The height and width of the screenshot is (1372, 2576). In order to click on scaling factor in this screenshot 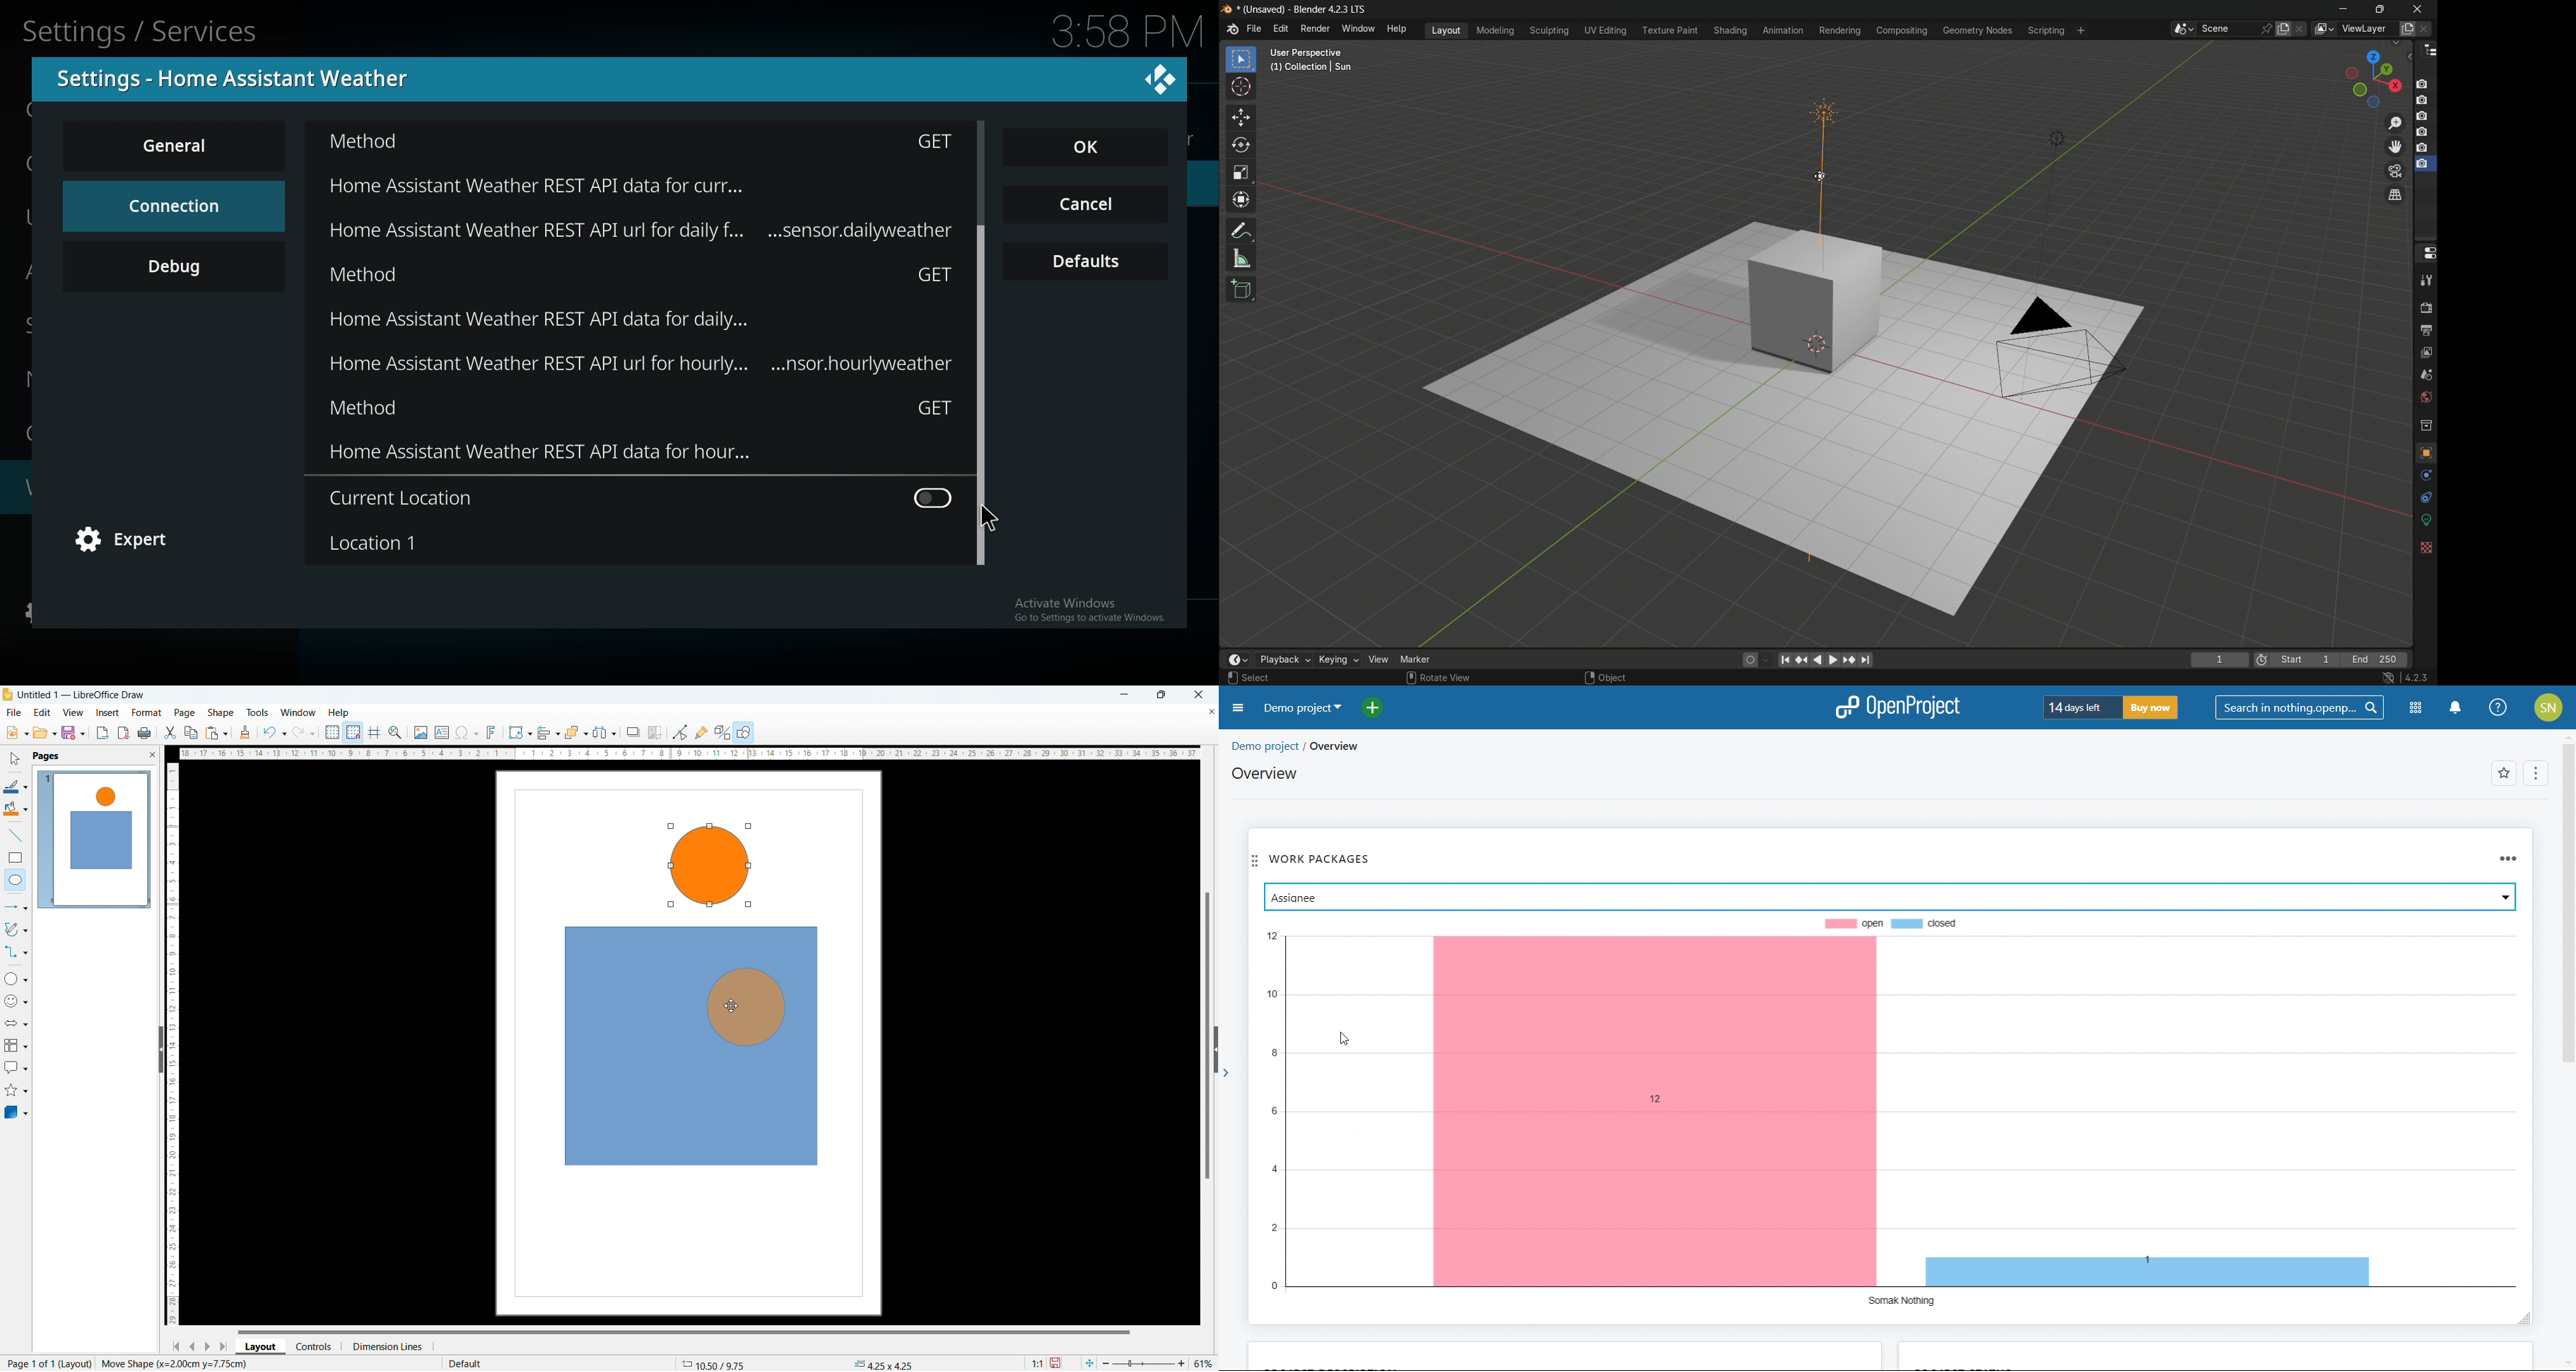, I will do `click(1036, 1361)`.